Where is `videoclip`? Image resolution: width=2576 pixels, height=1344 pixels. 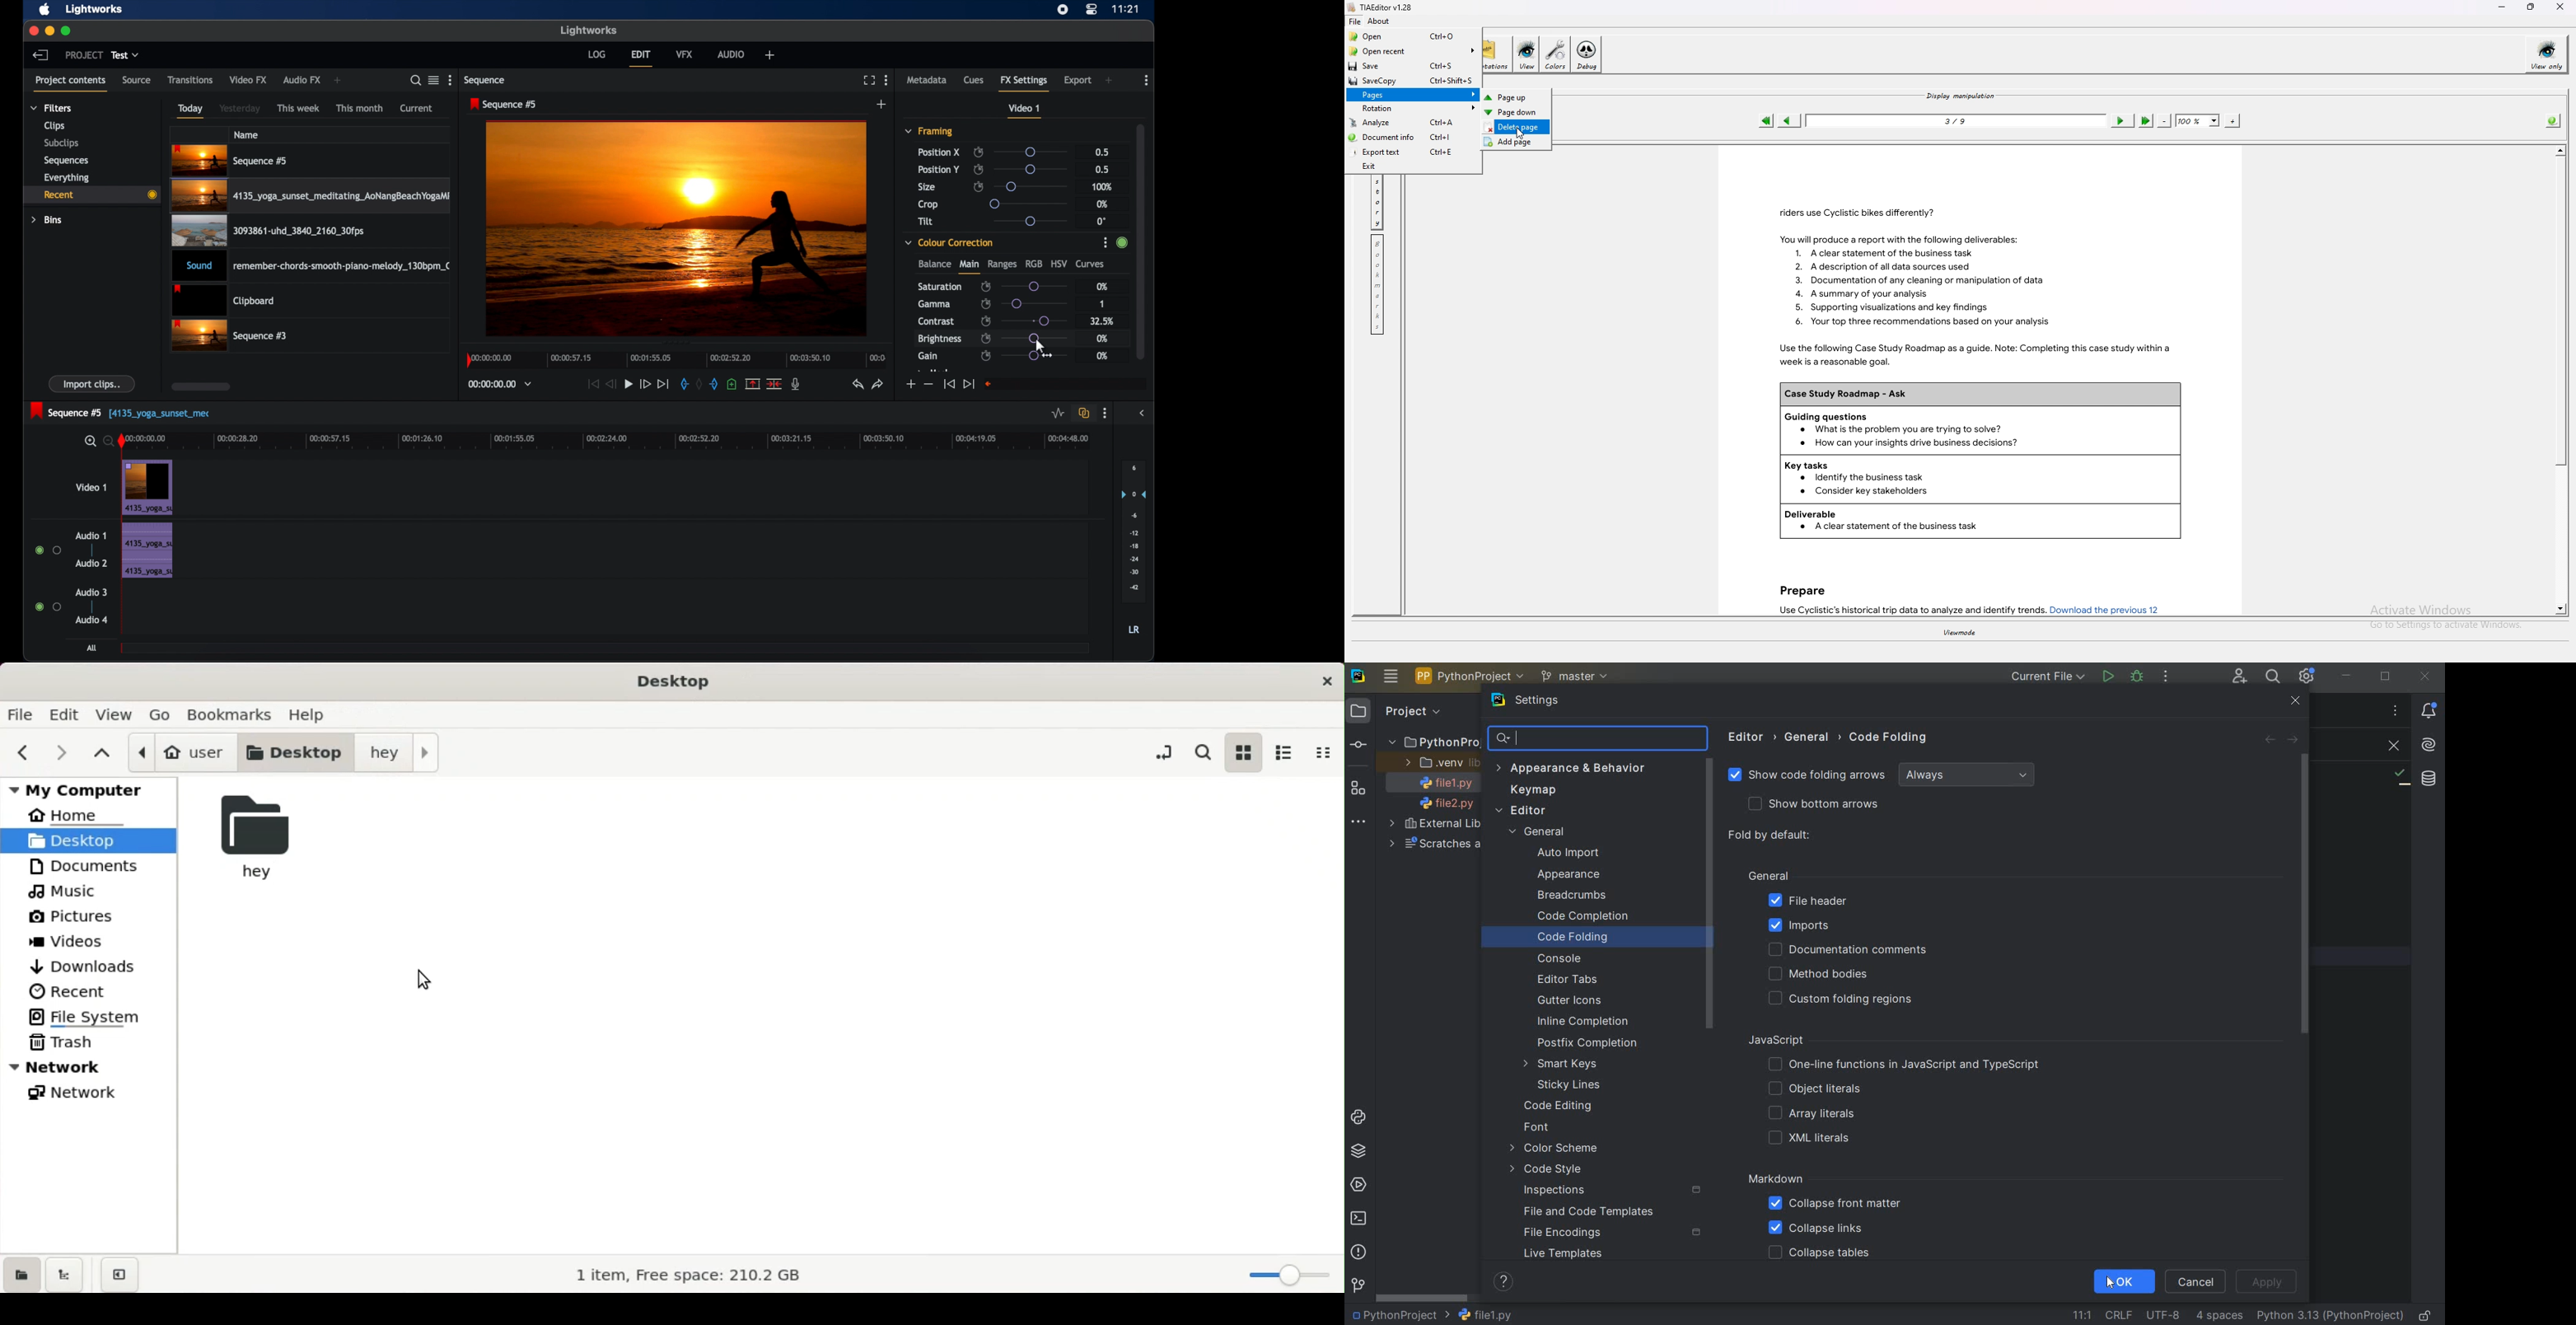 videoclip is located at coordinates (231, 161).